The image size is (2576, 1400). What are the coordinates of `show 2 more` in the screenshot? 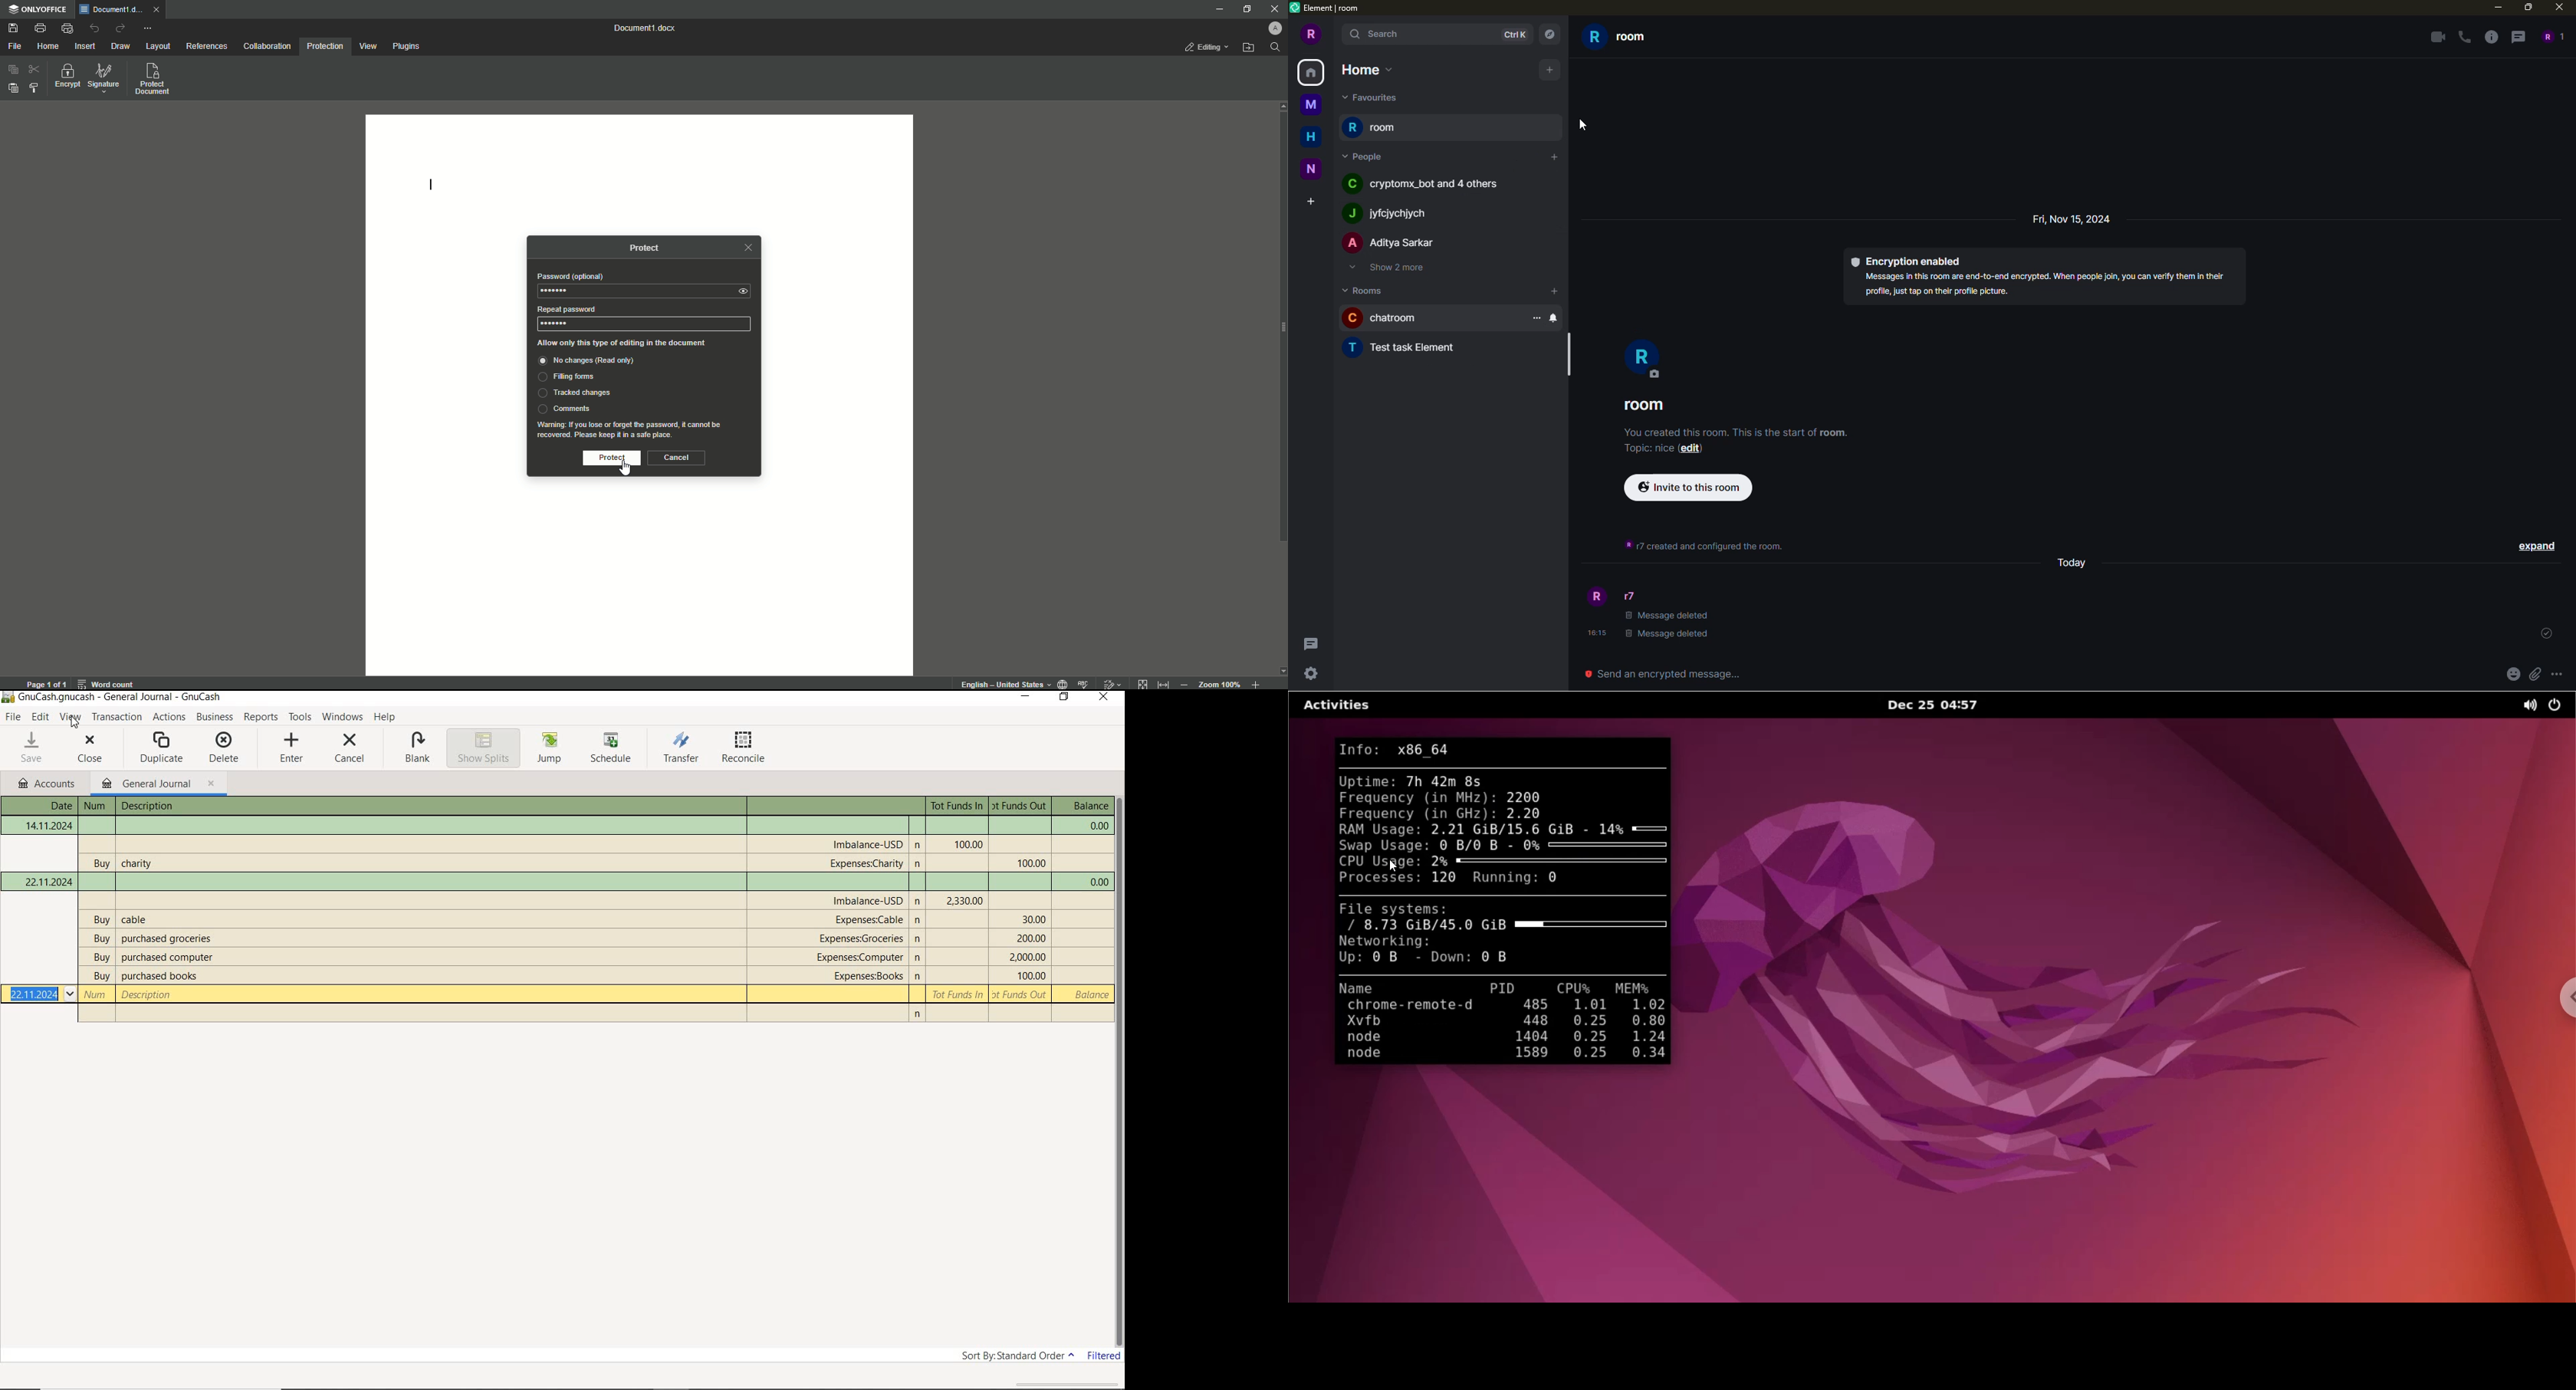 It's located at (1391, 266).